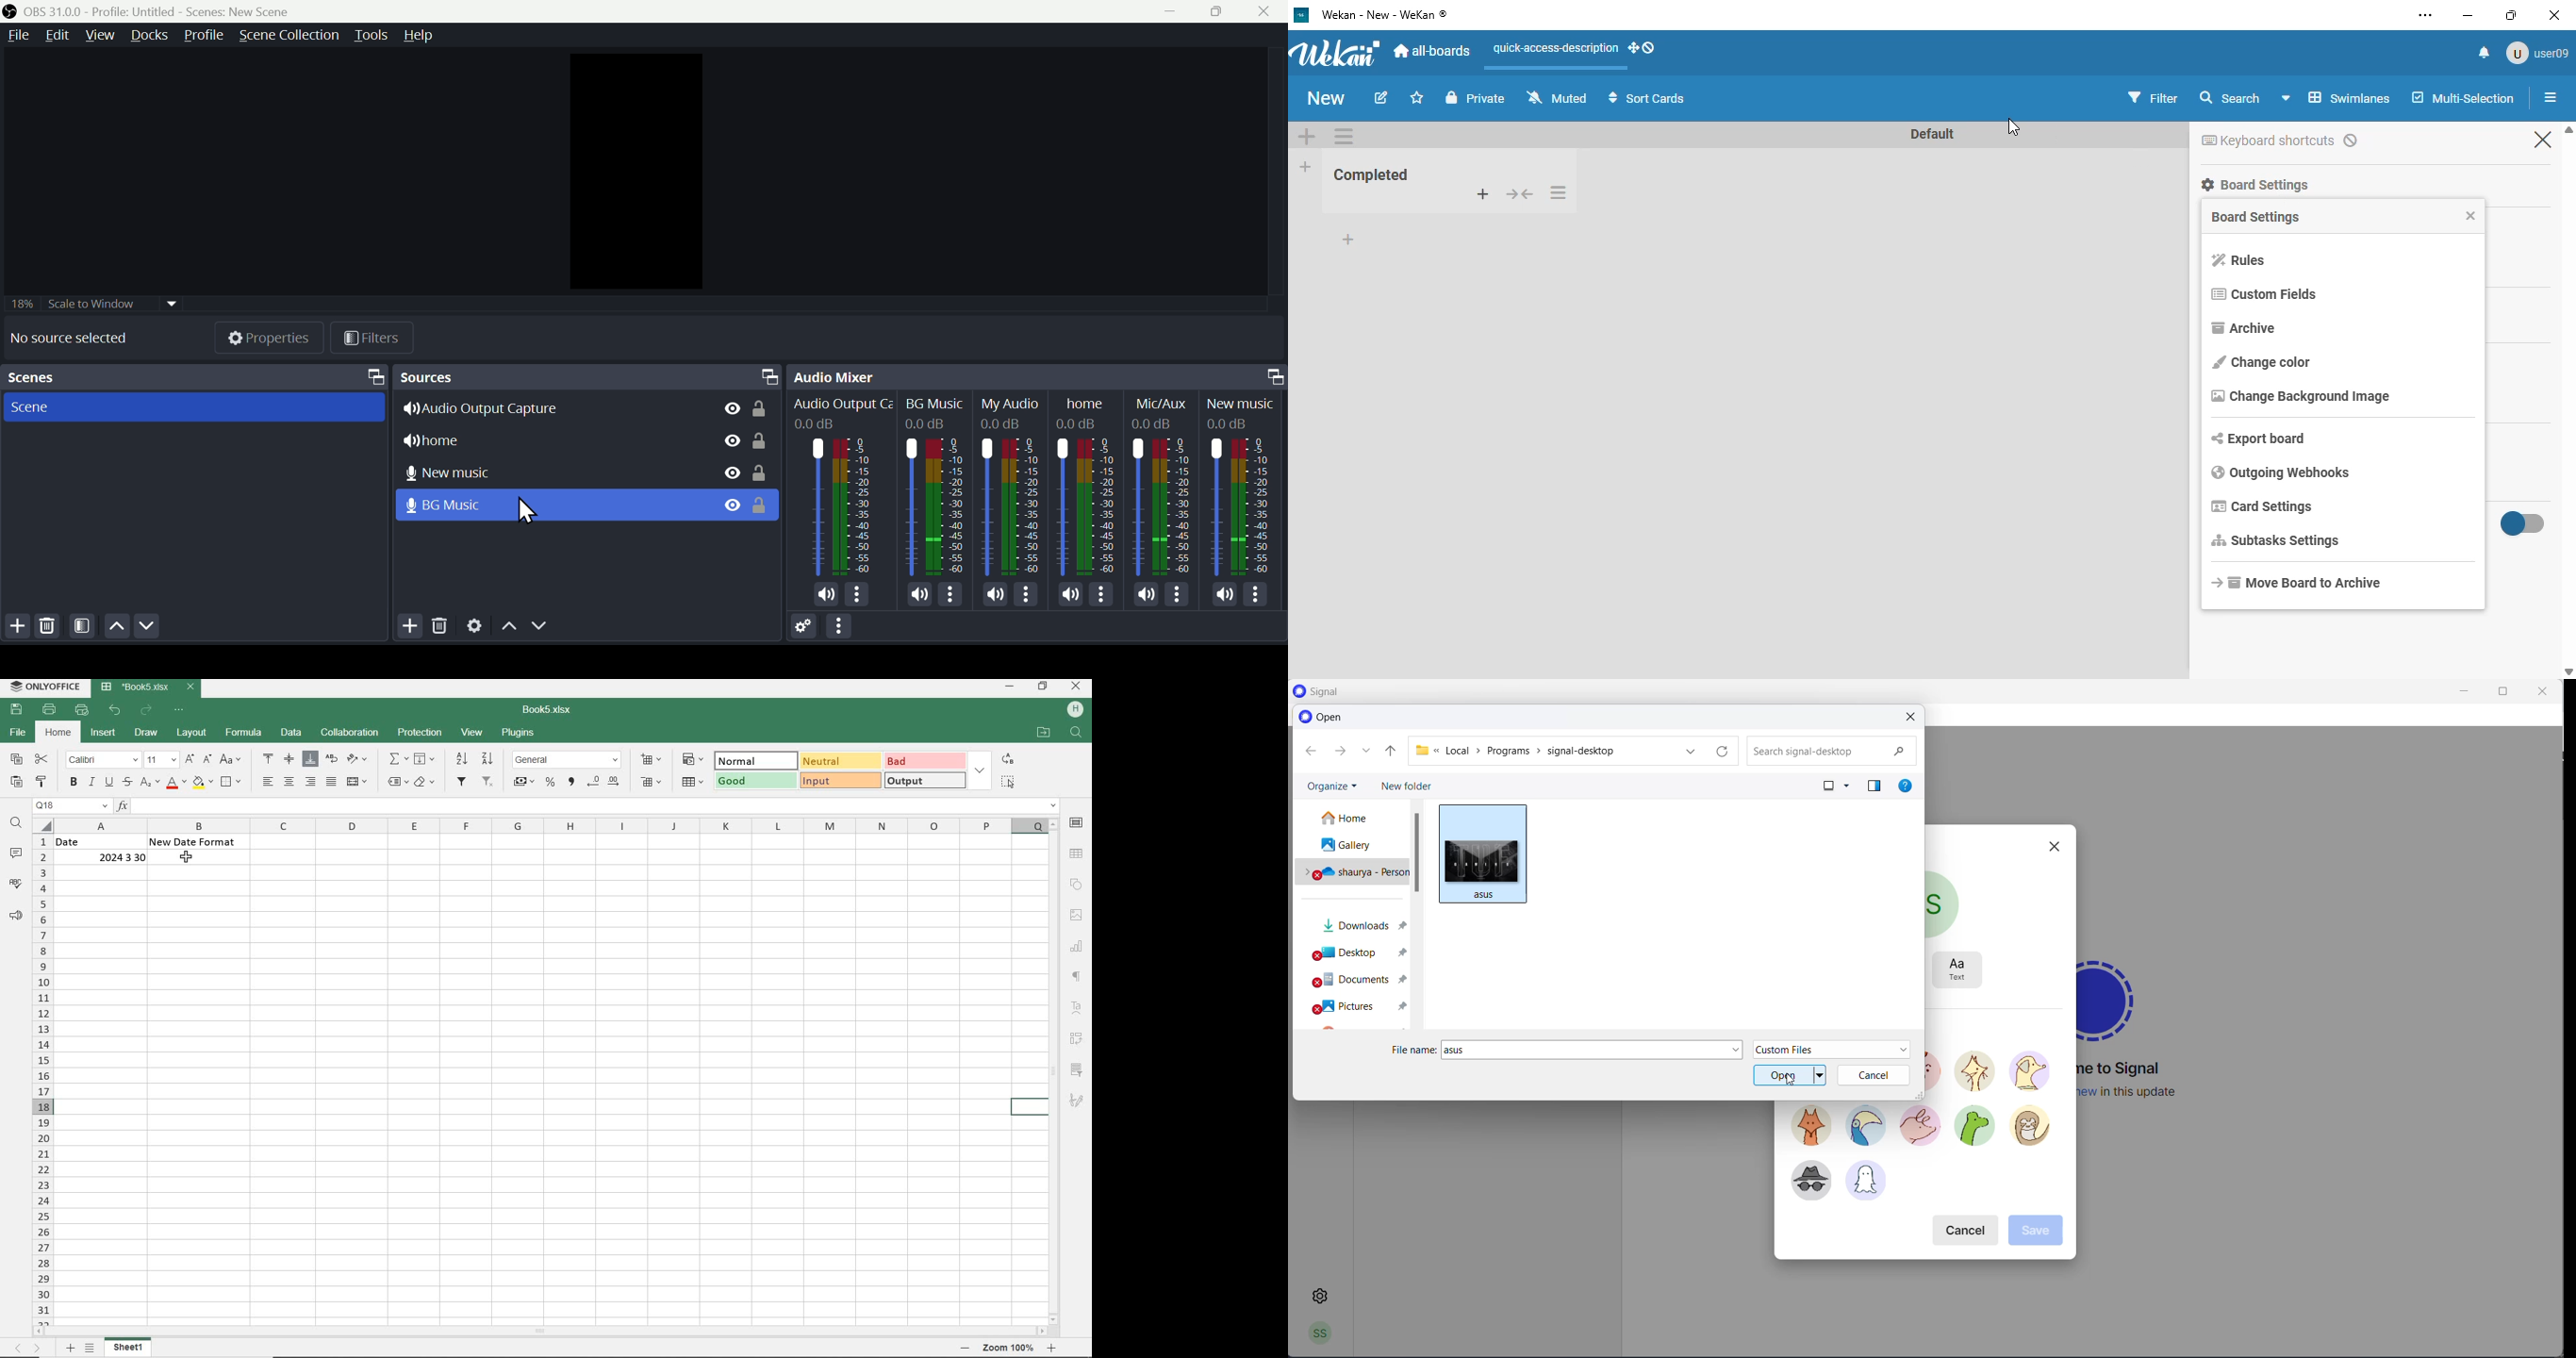  I want to click on Menu, so click(769, 372).